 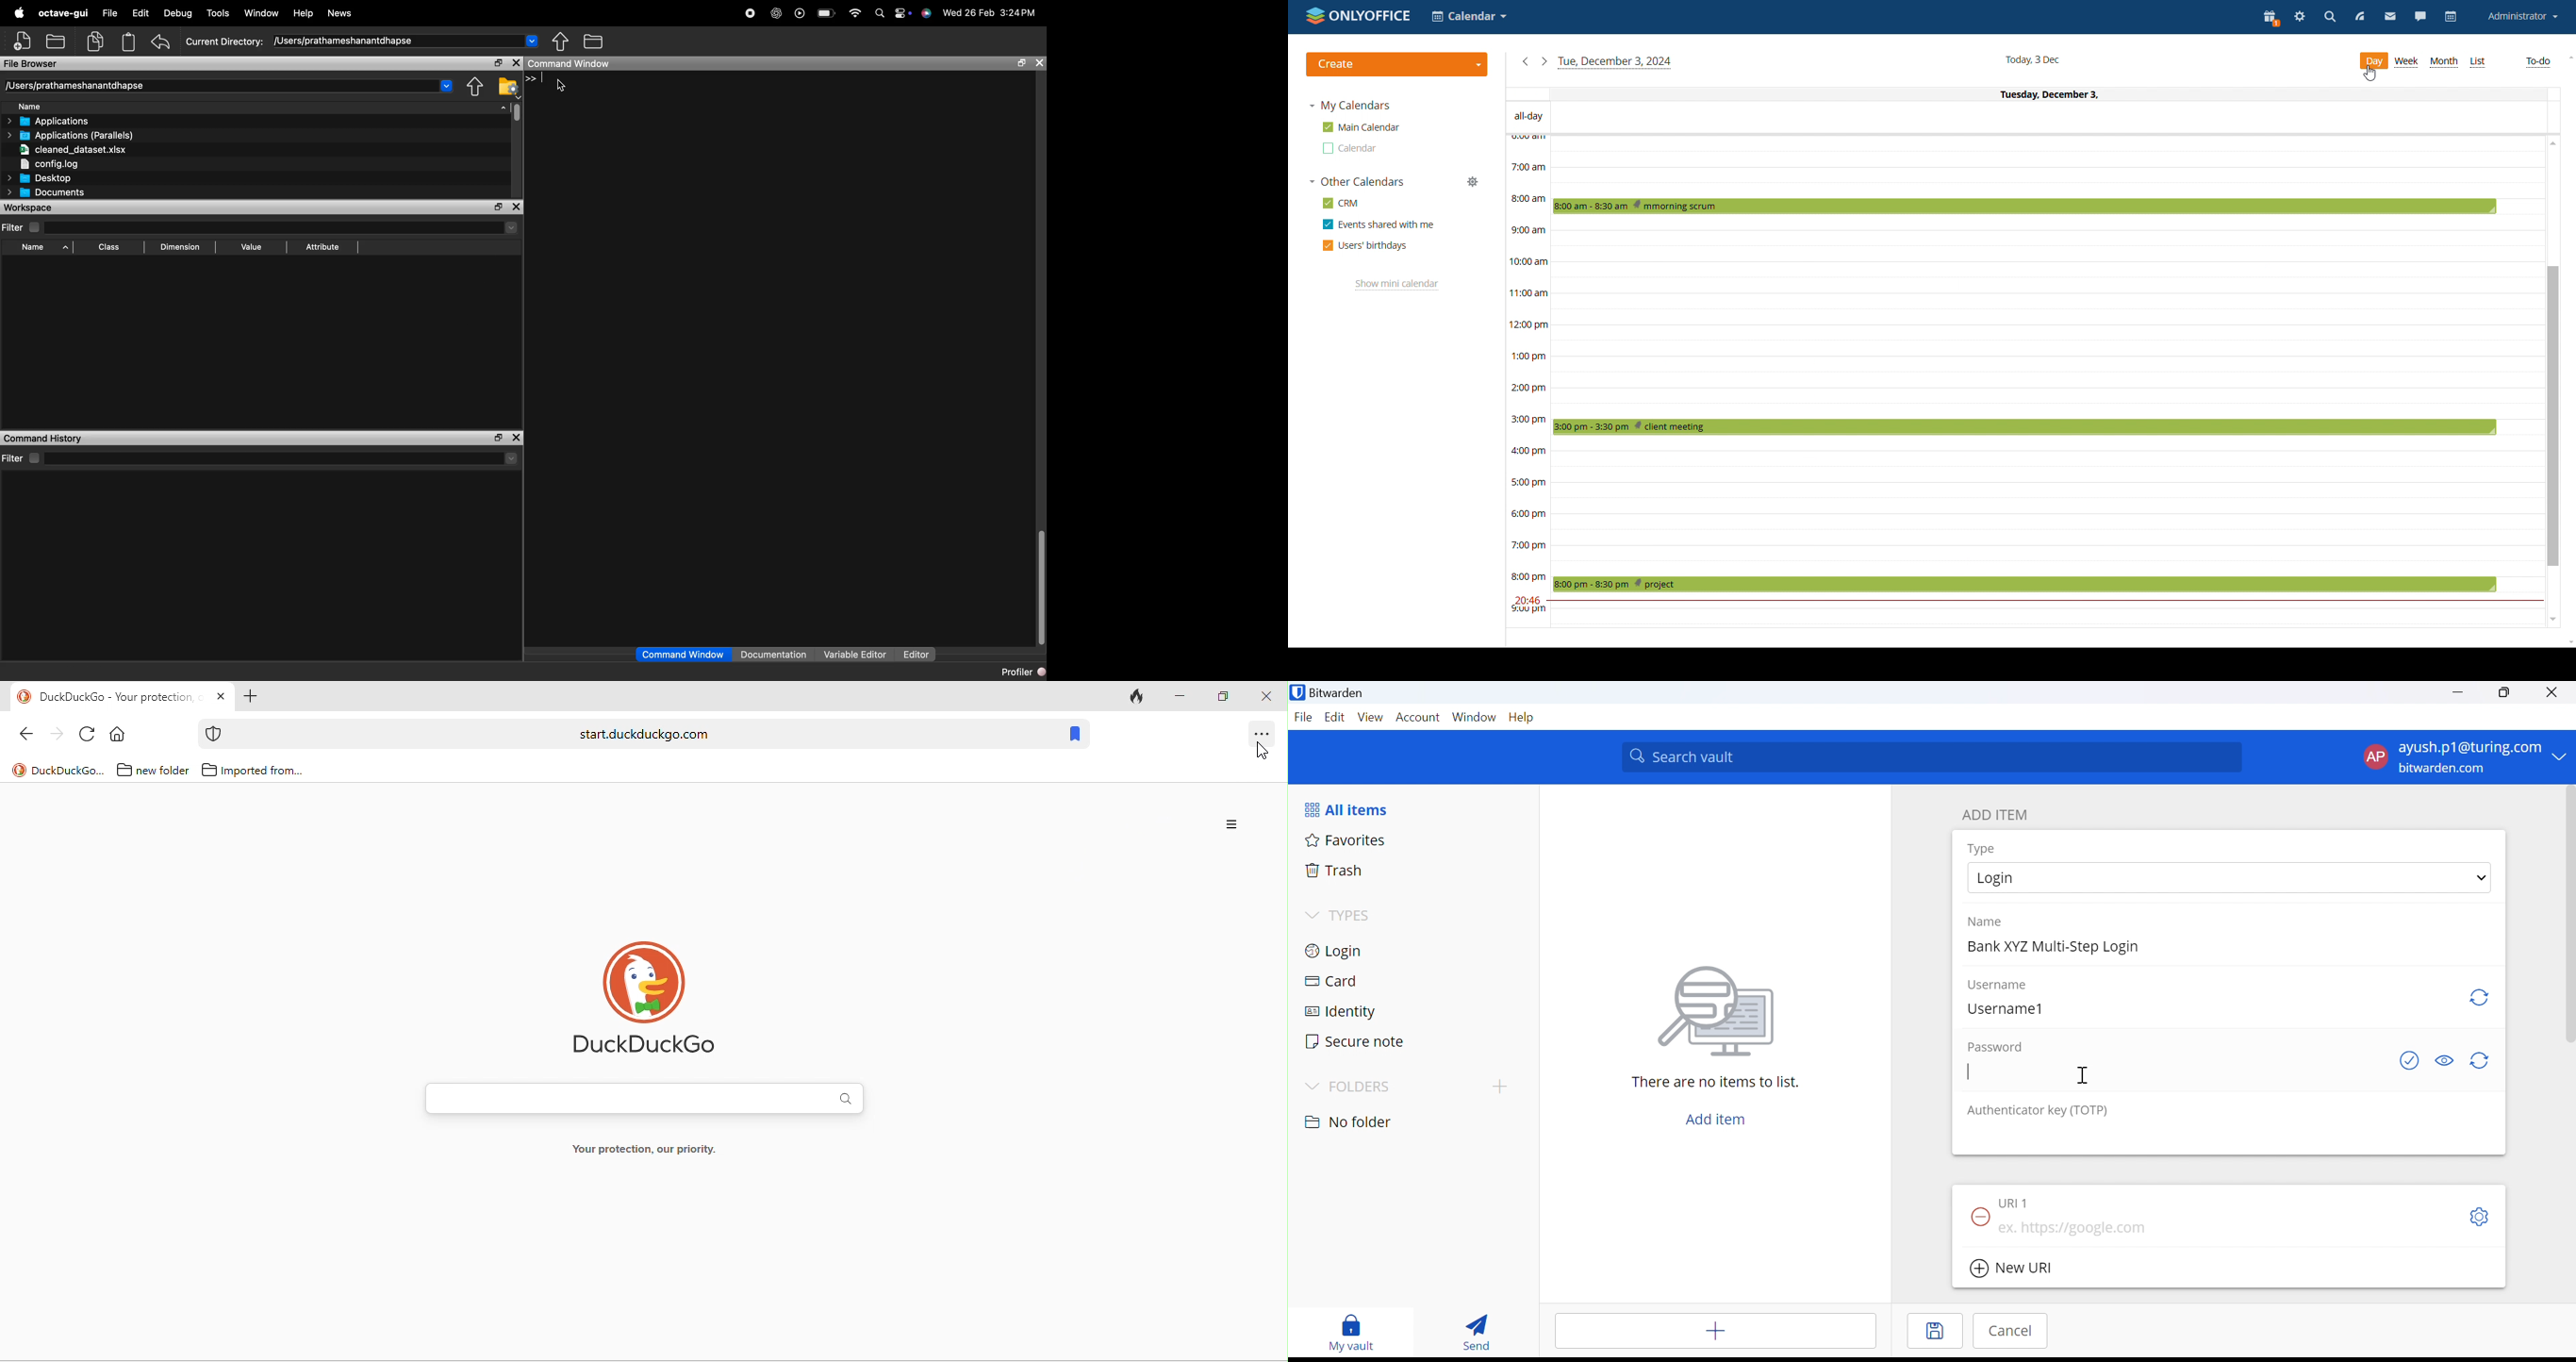 What do you see at coordinates (2016, 1200) in the screenshot?
I see `URI 1` at bounding box center [2016, 1200].